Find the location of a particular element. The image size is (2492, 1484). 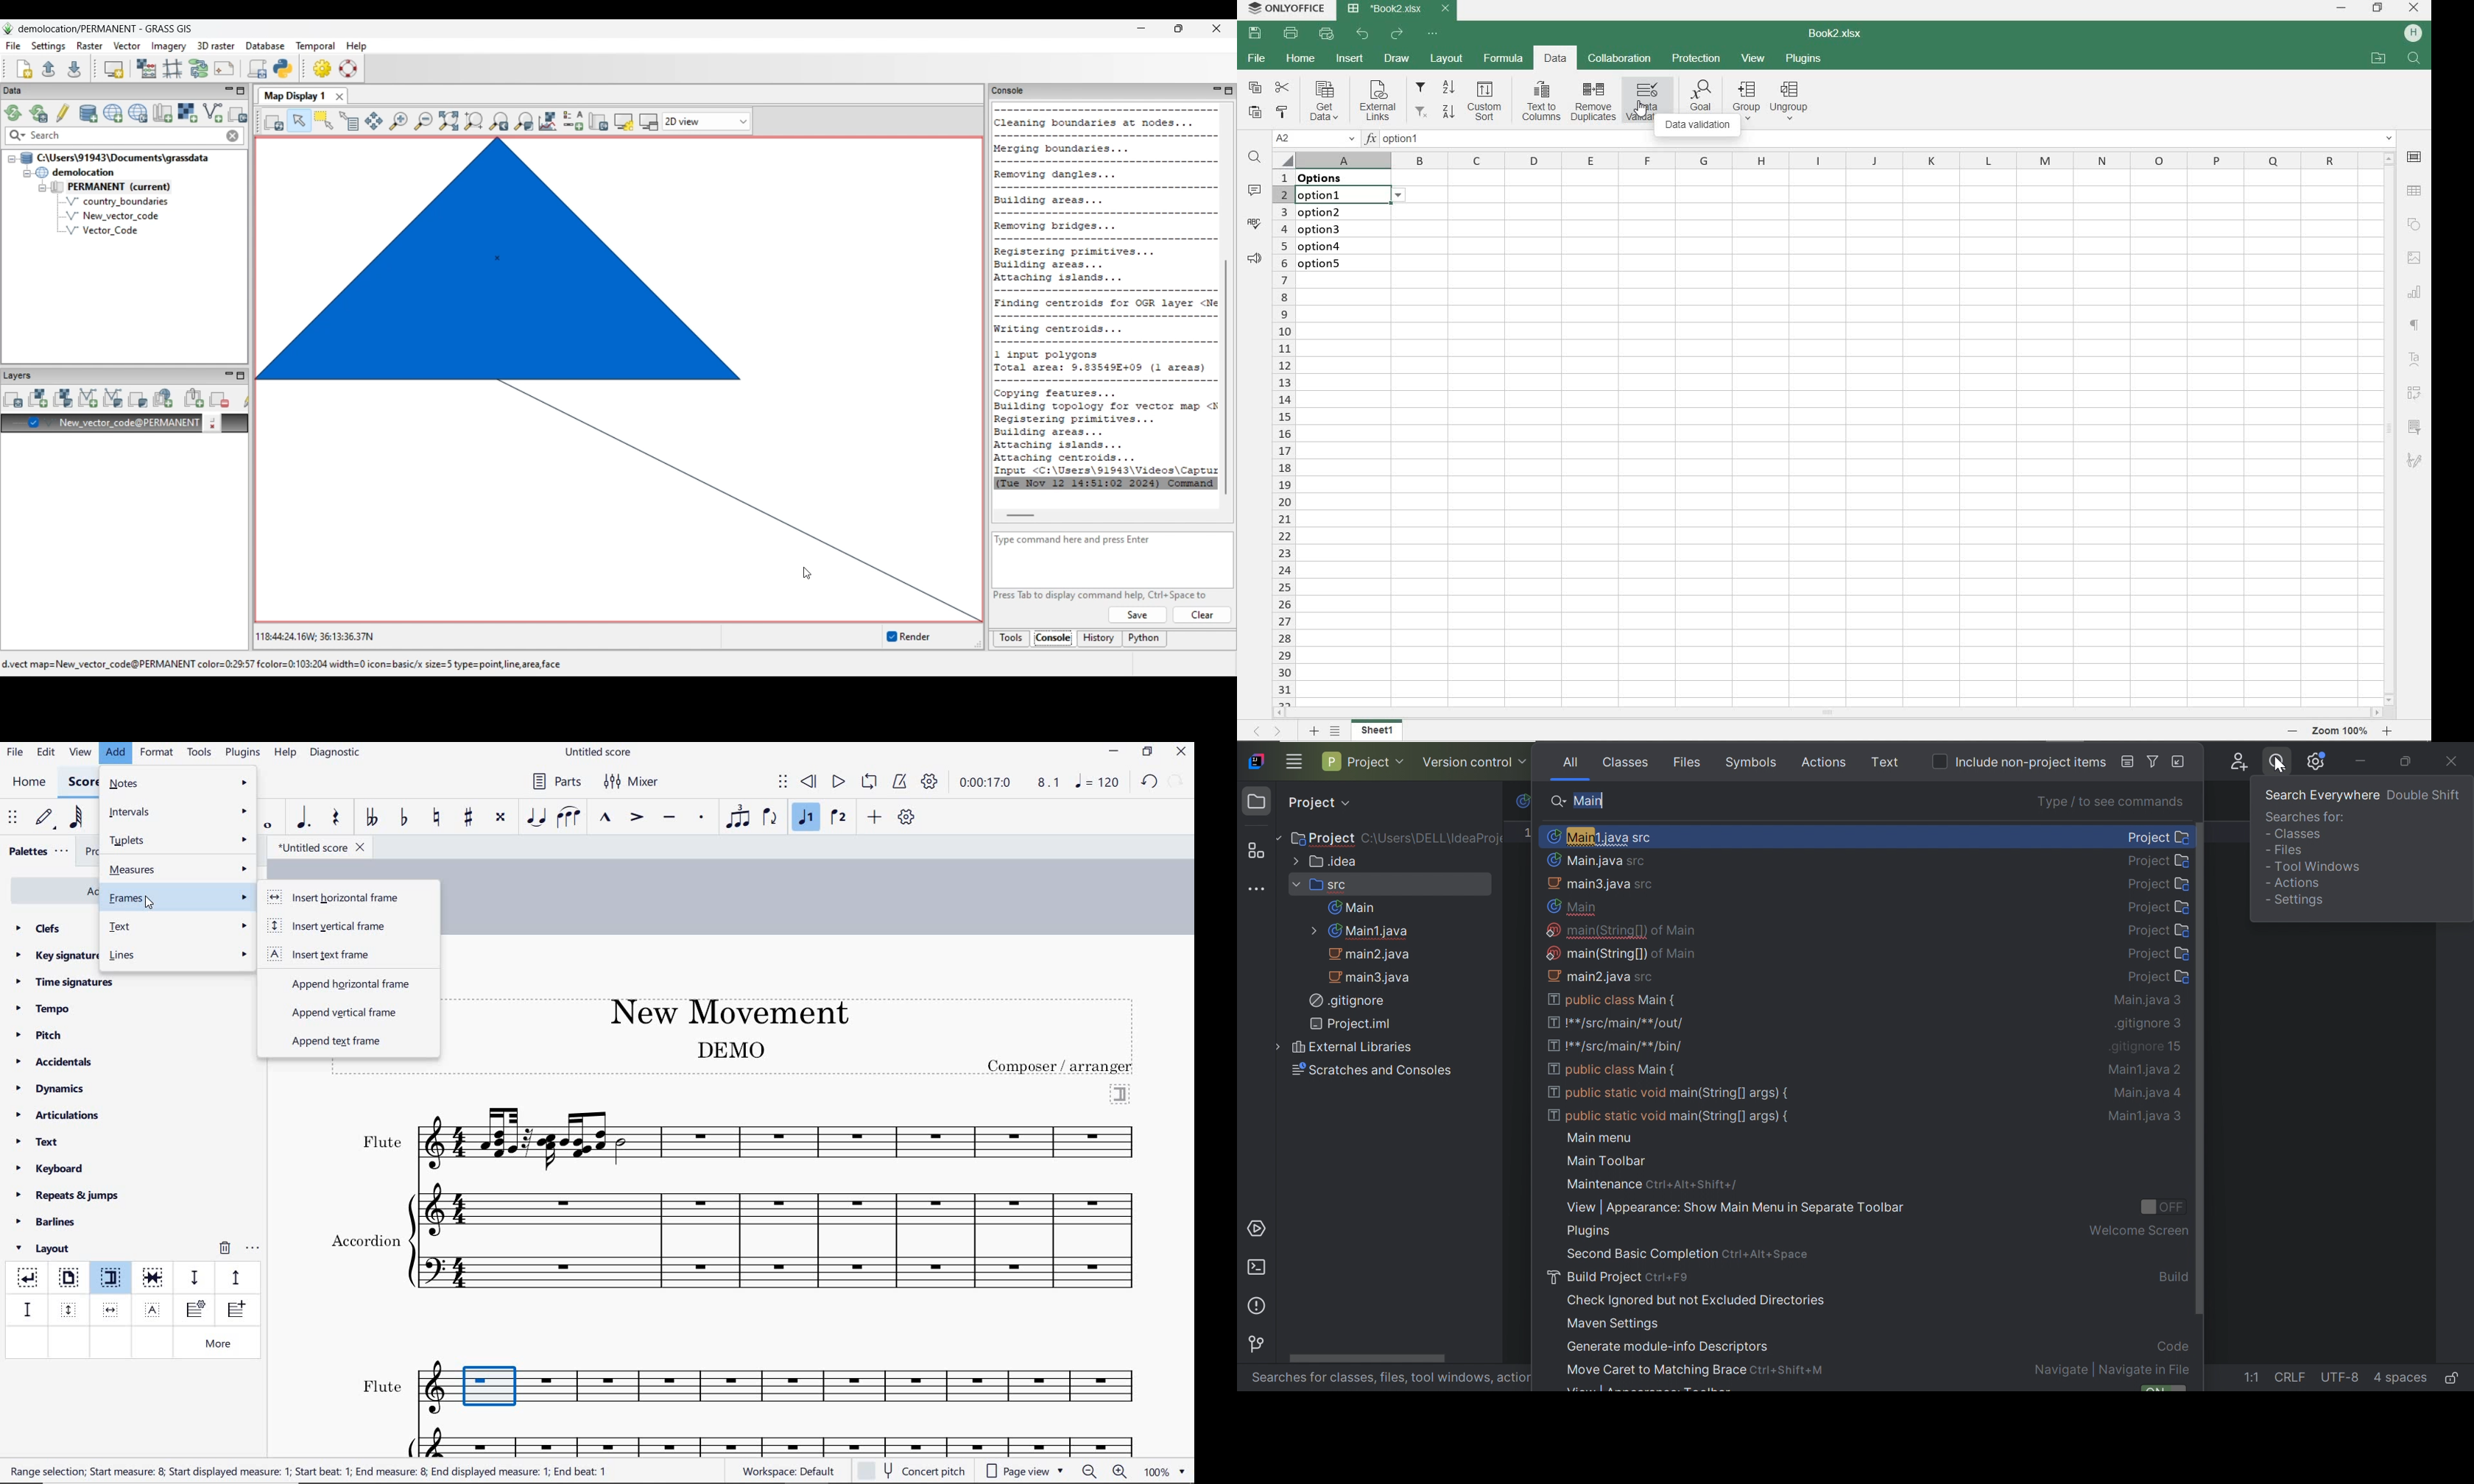

zoom out is located at coordinates (1091, 1471).